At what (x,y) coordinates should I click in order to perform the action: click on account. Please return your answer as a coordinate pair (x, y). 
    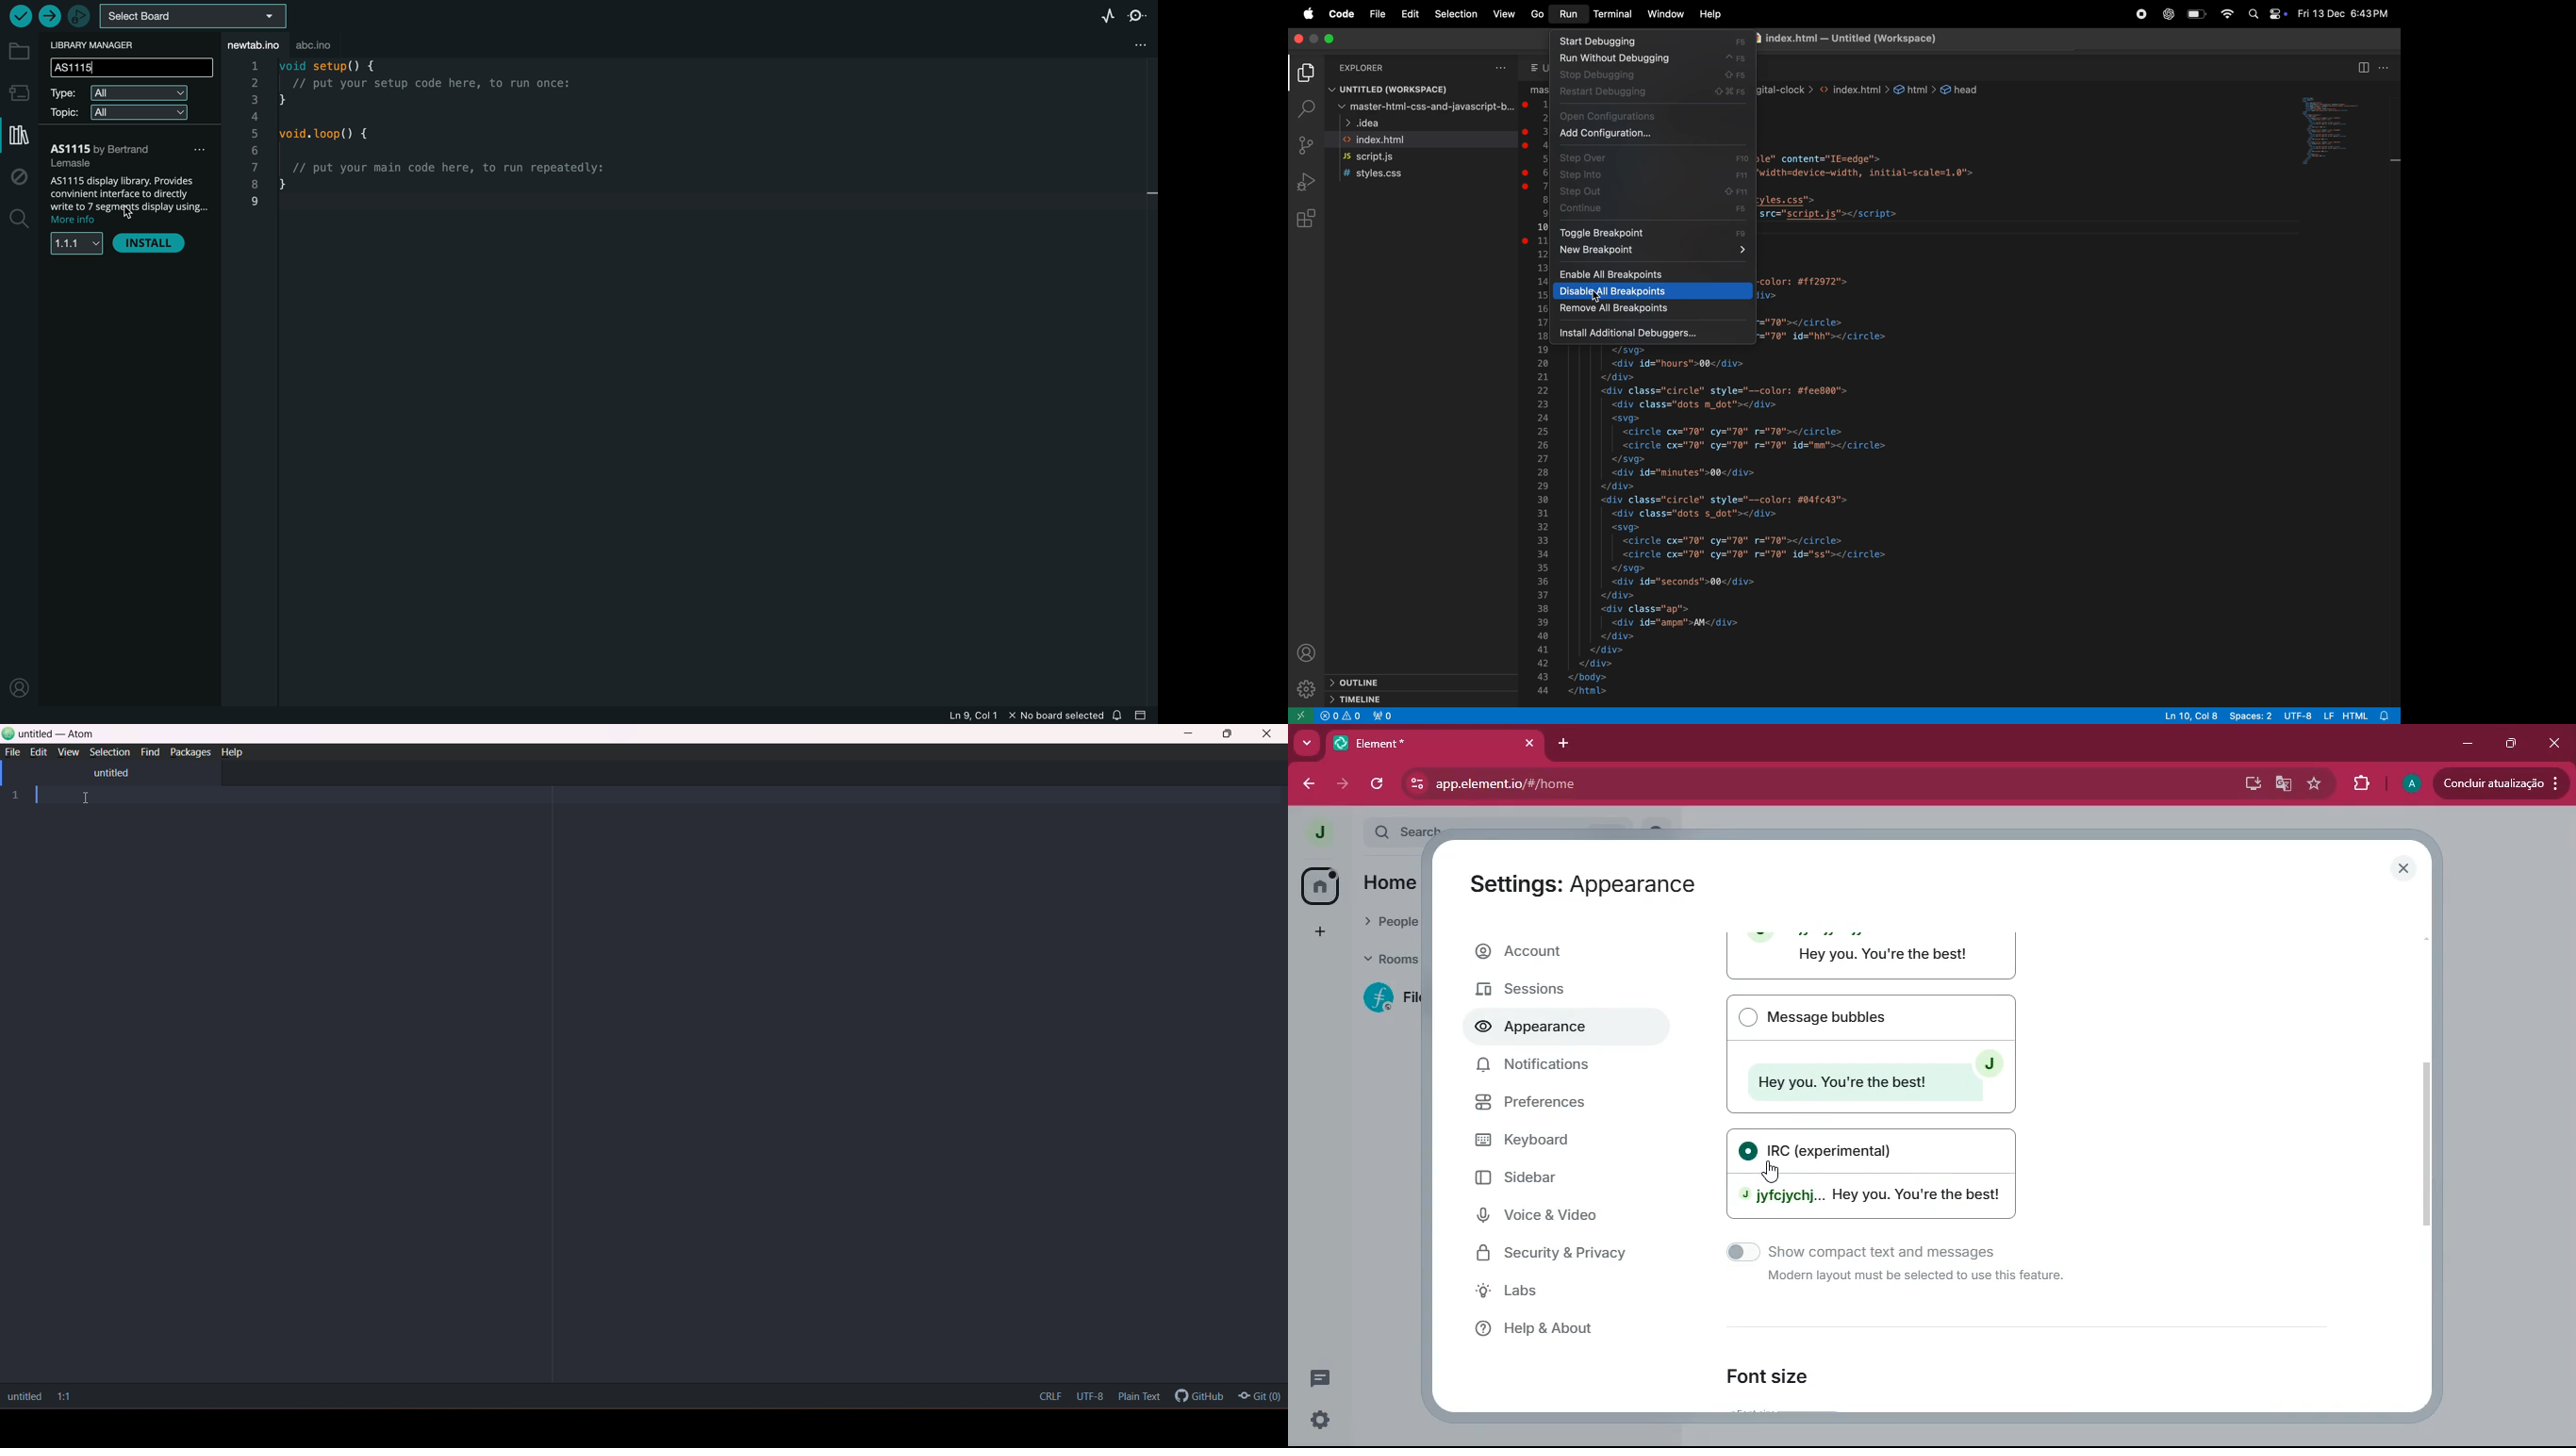
    Looking at the image, I should click on (1558, 953).